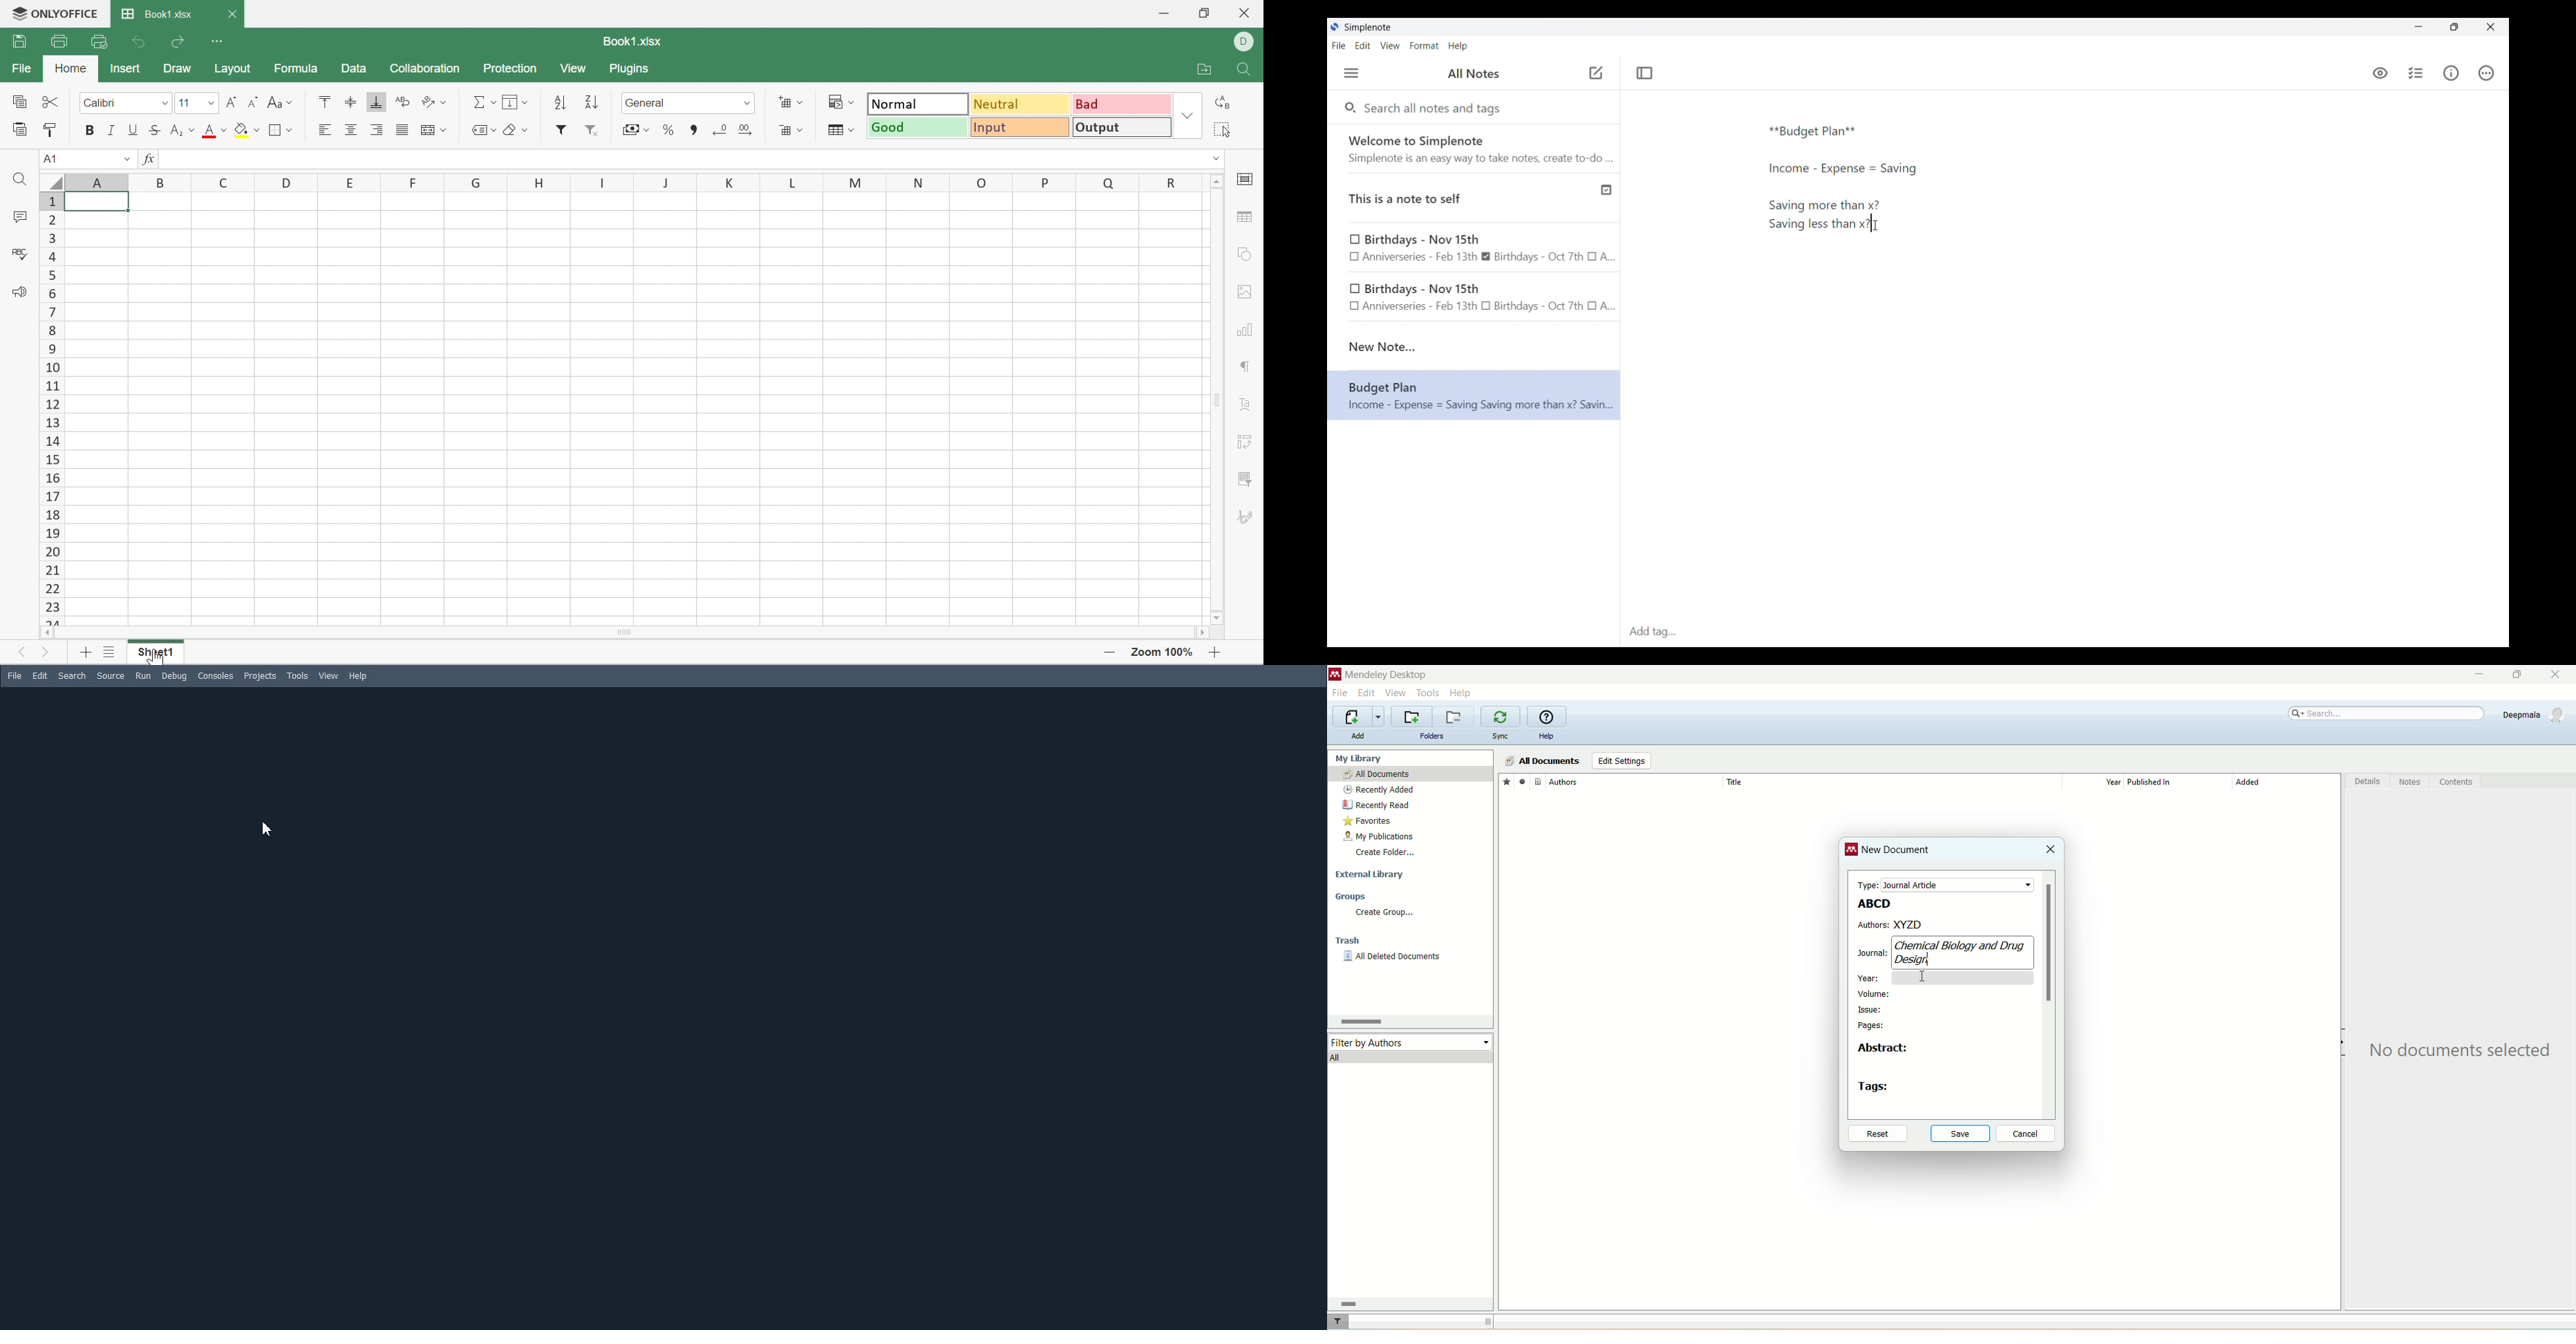 This screenshot has height=1344, width=2576. Describe the element at coordinates (2486, 73) in the screenshot. I see `Actions` at that location.